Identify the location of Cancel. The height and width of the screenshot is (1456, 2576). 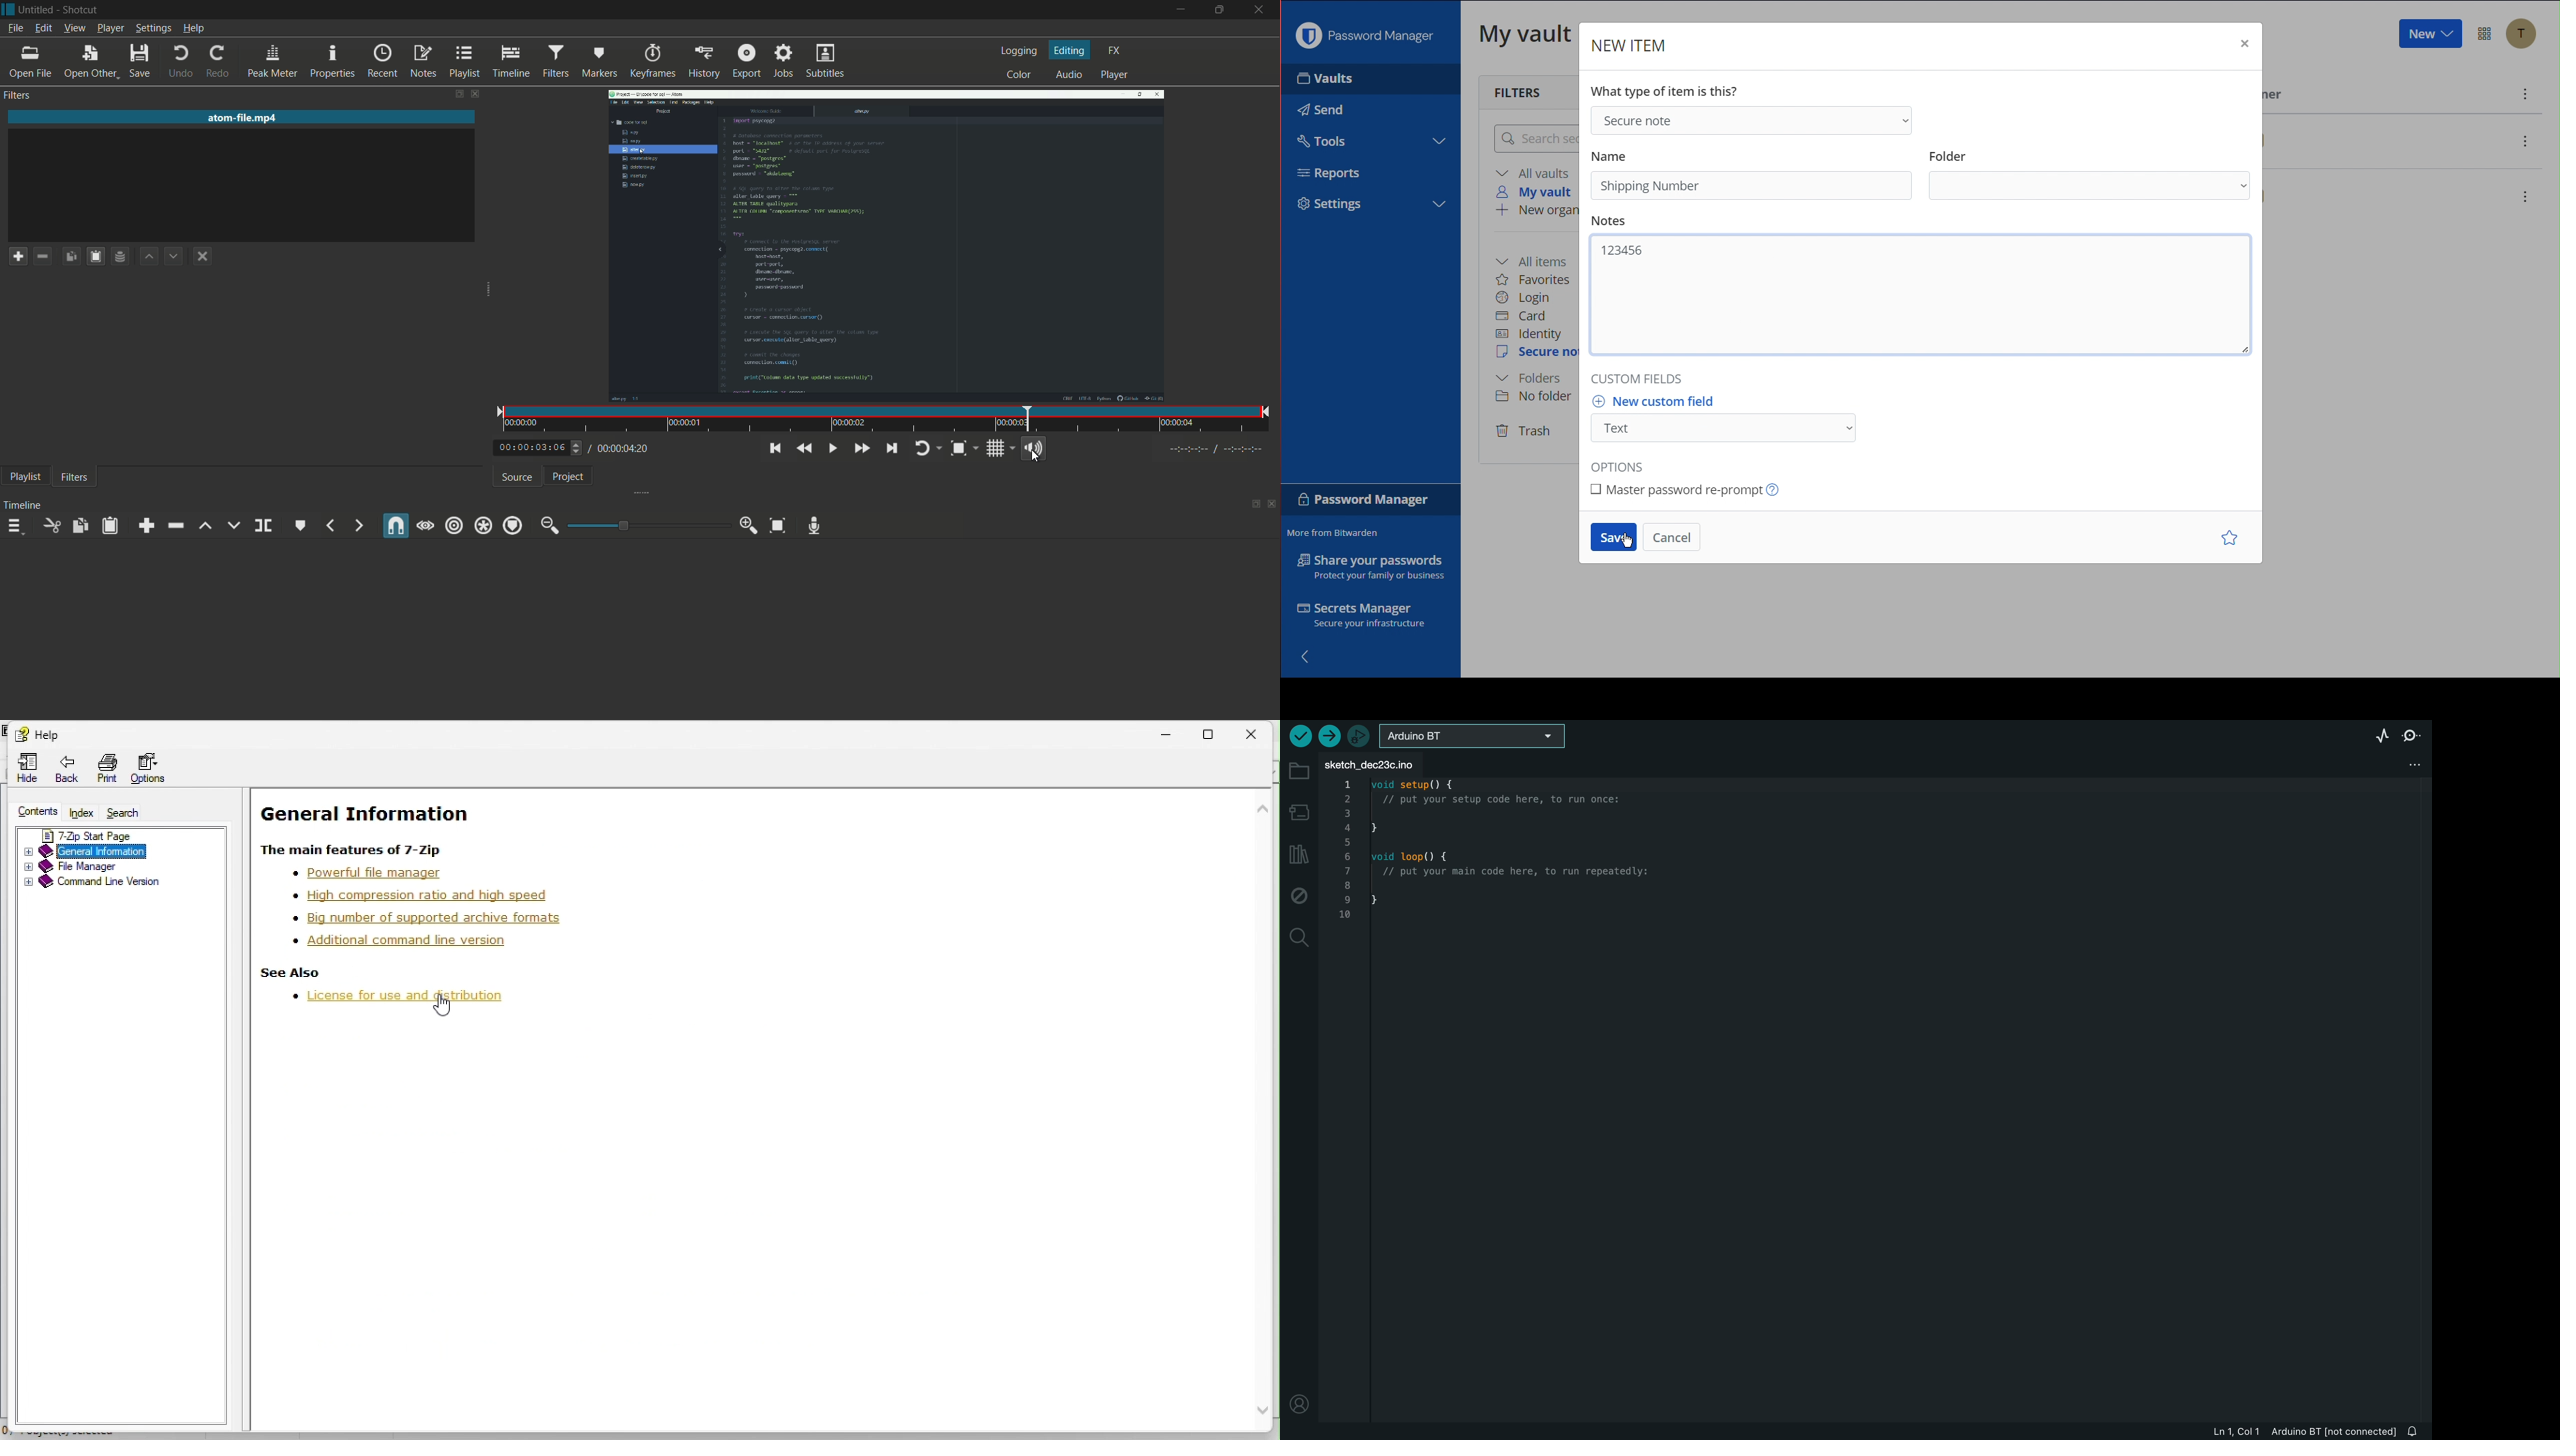
(1673, 535).